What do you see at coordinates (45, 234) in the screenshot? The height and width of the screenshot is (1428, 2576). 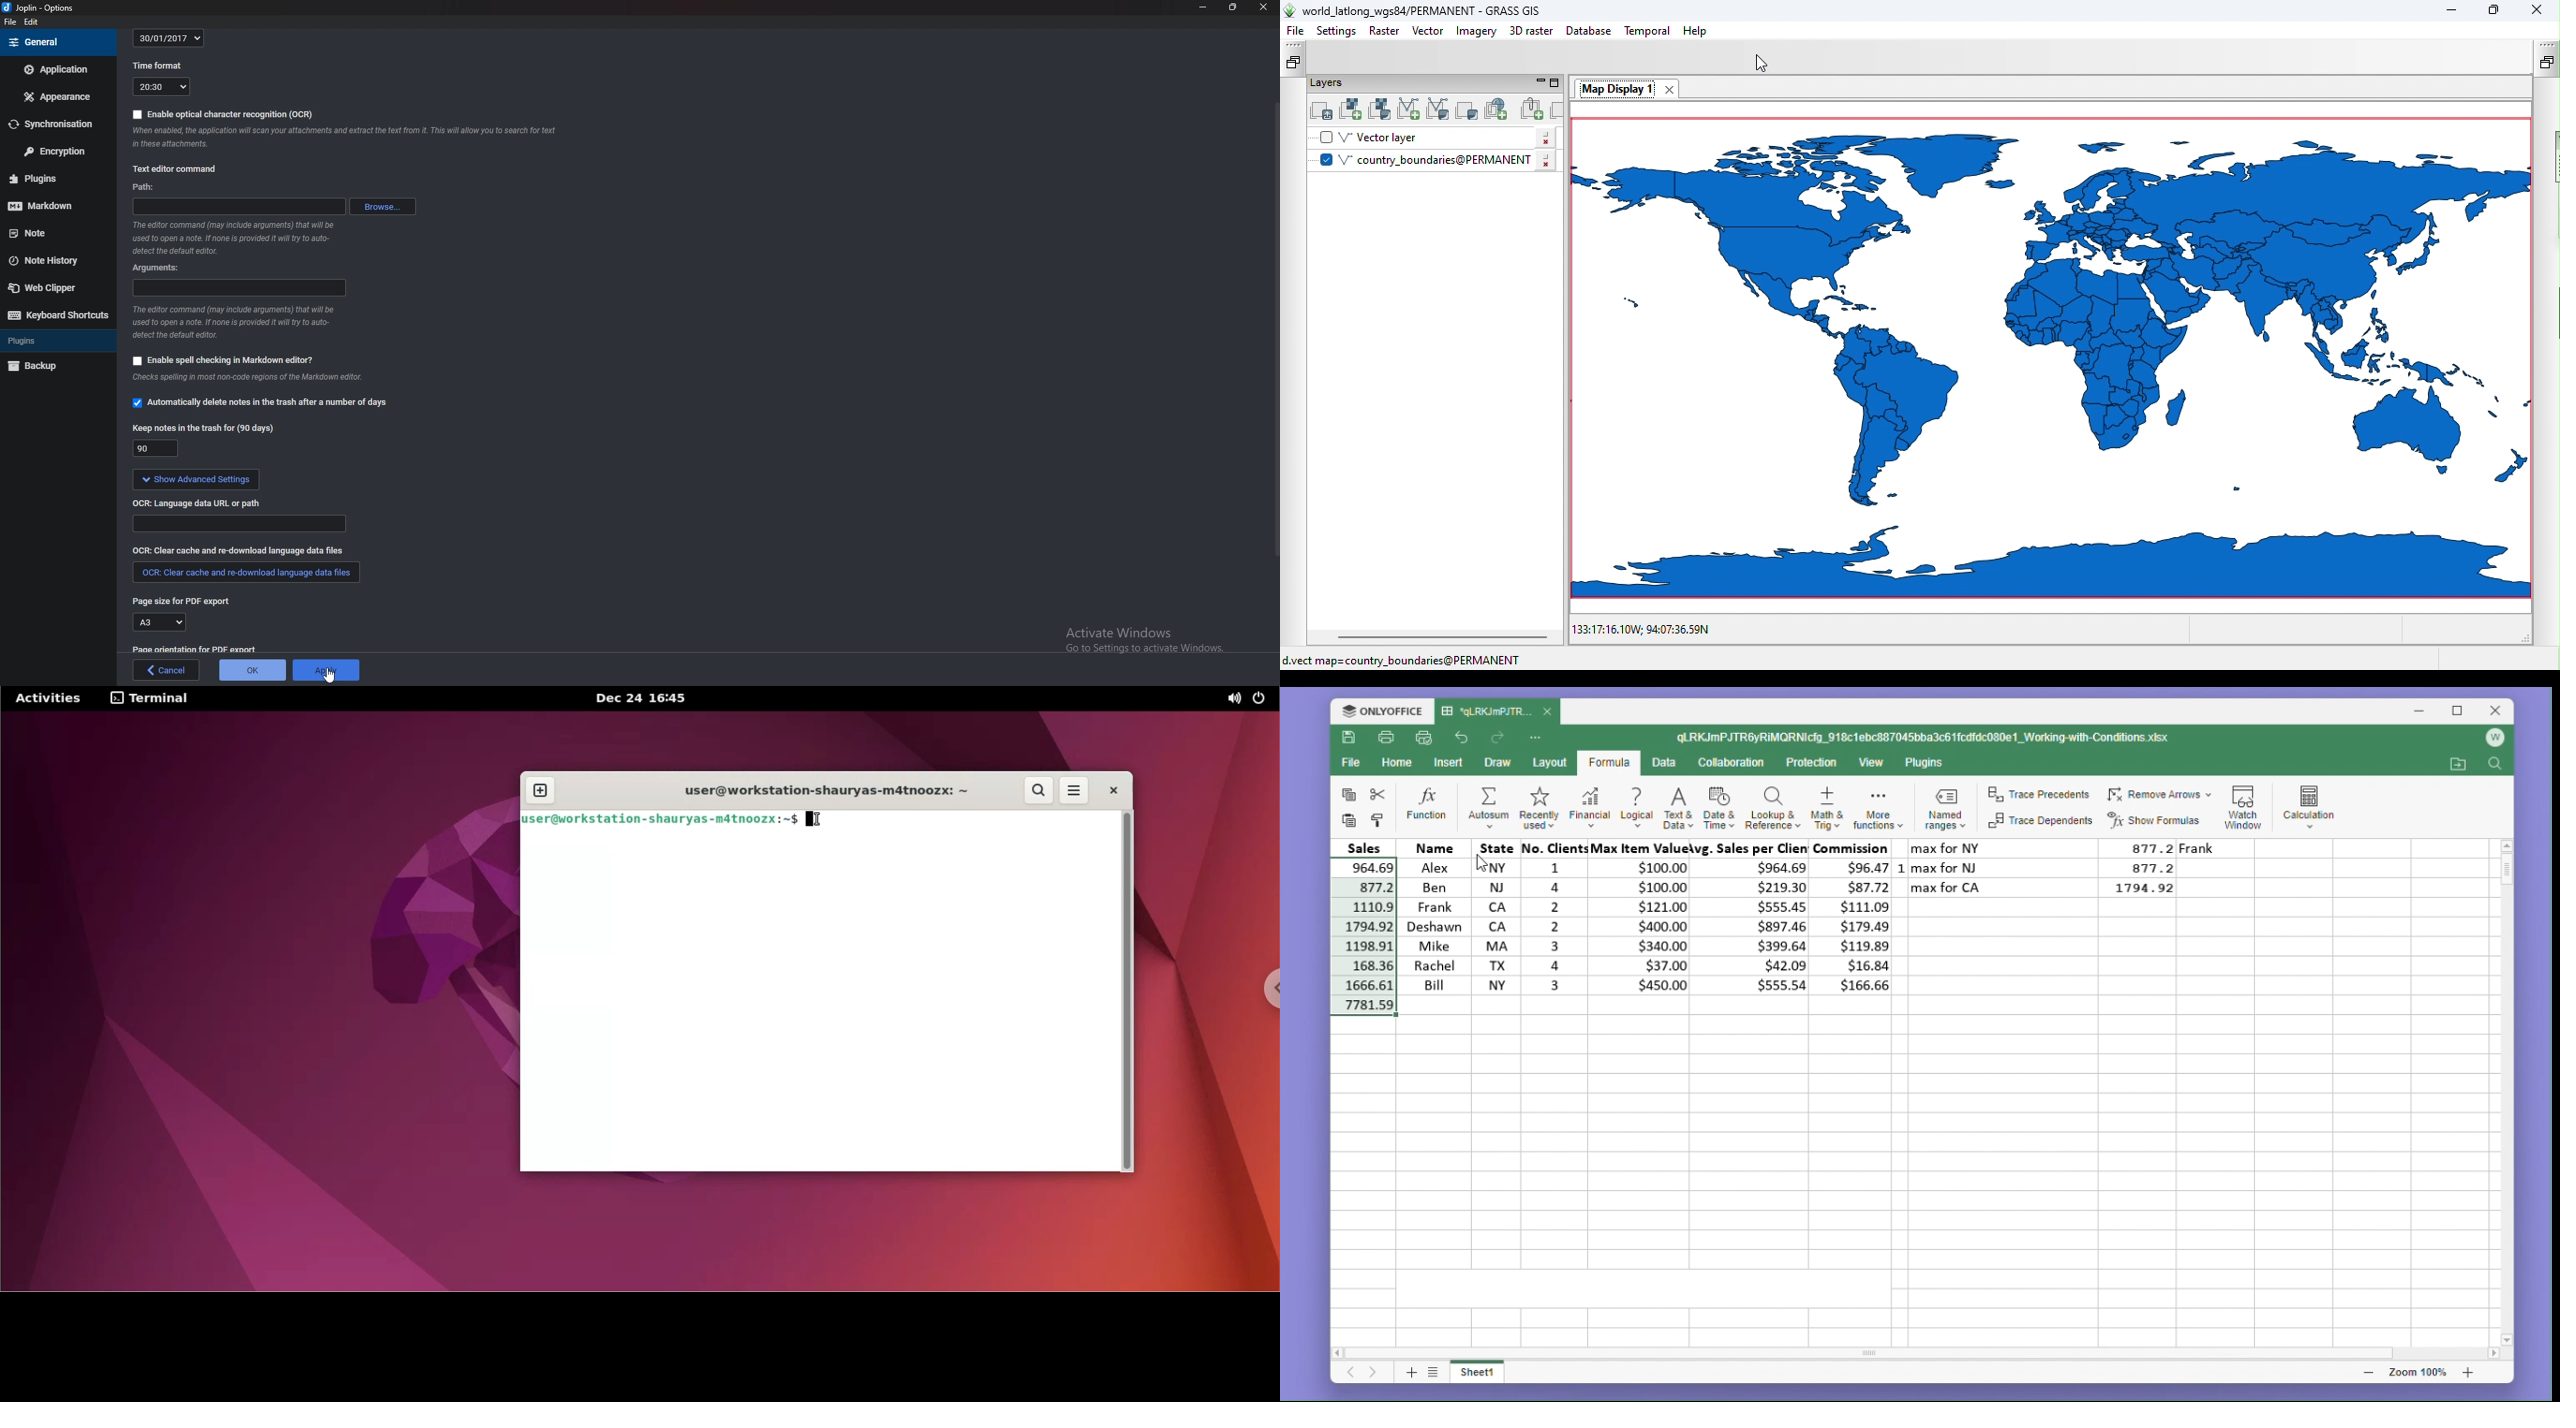 I see `note` at bounding box center [45, 234].